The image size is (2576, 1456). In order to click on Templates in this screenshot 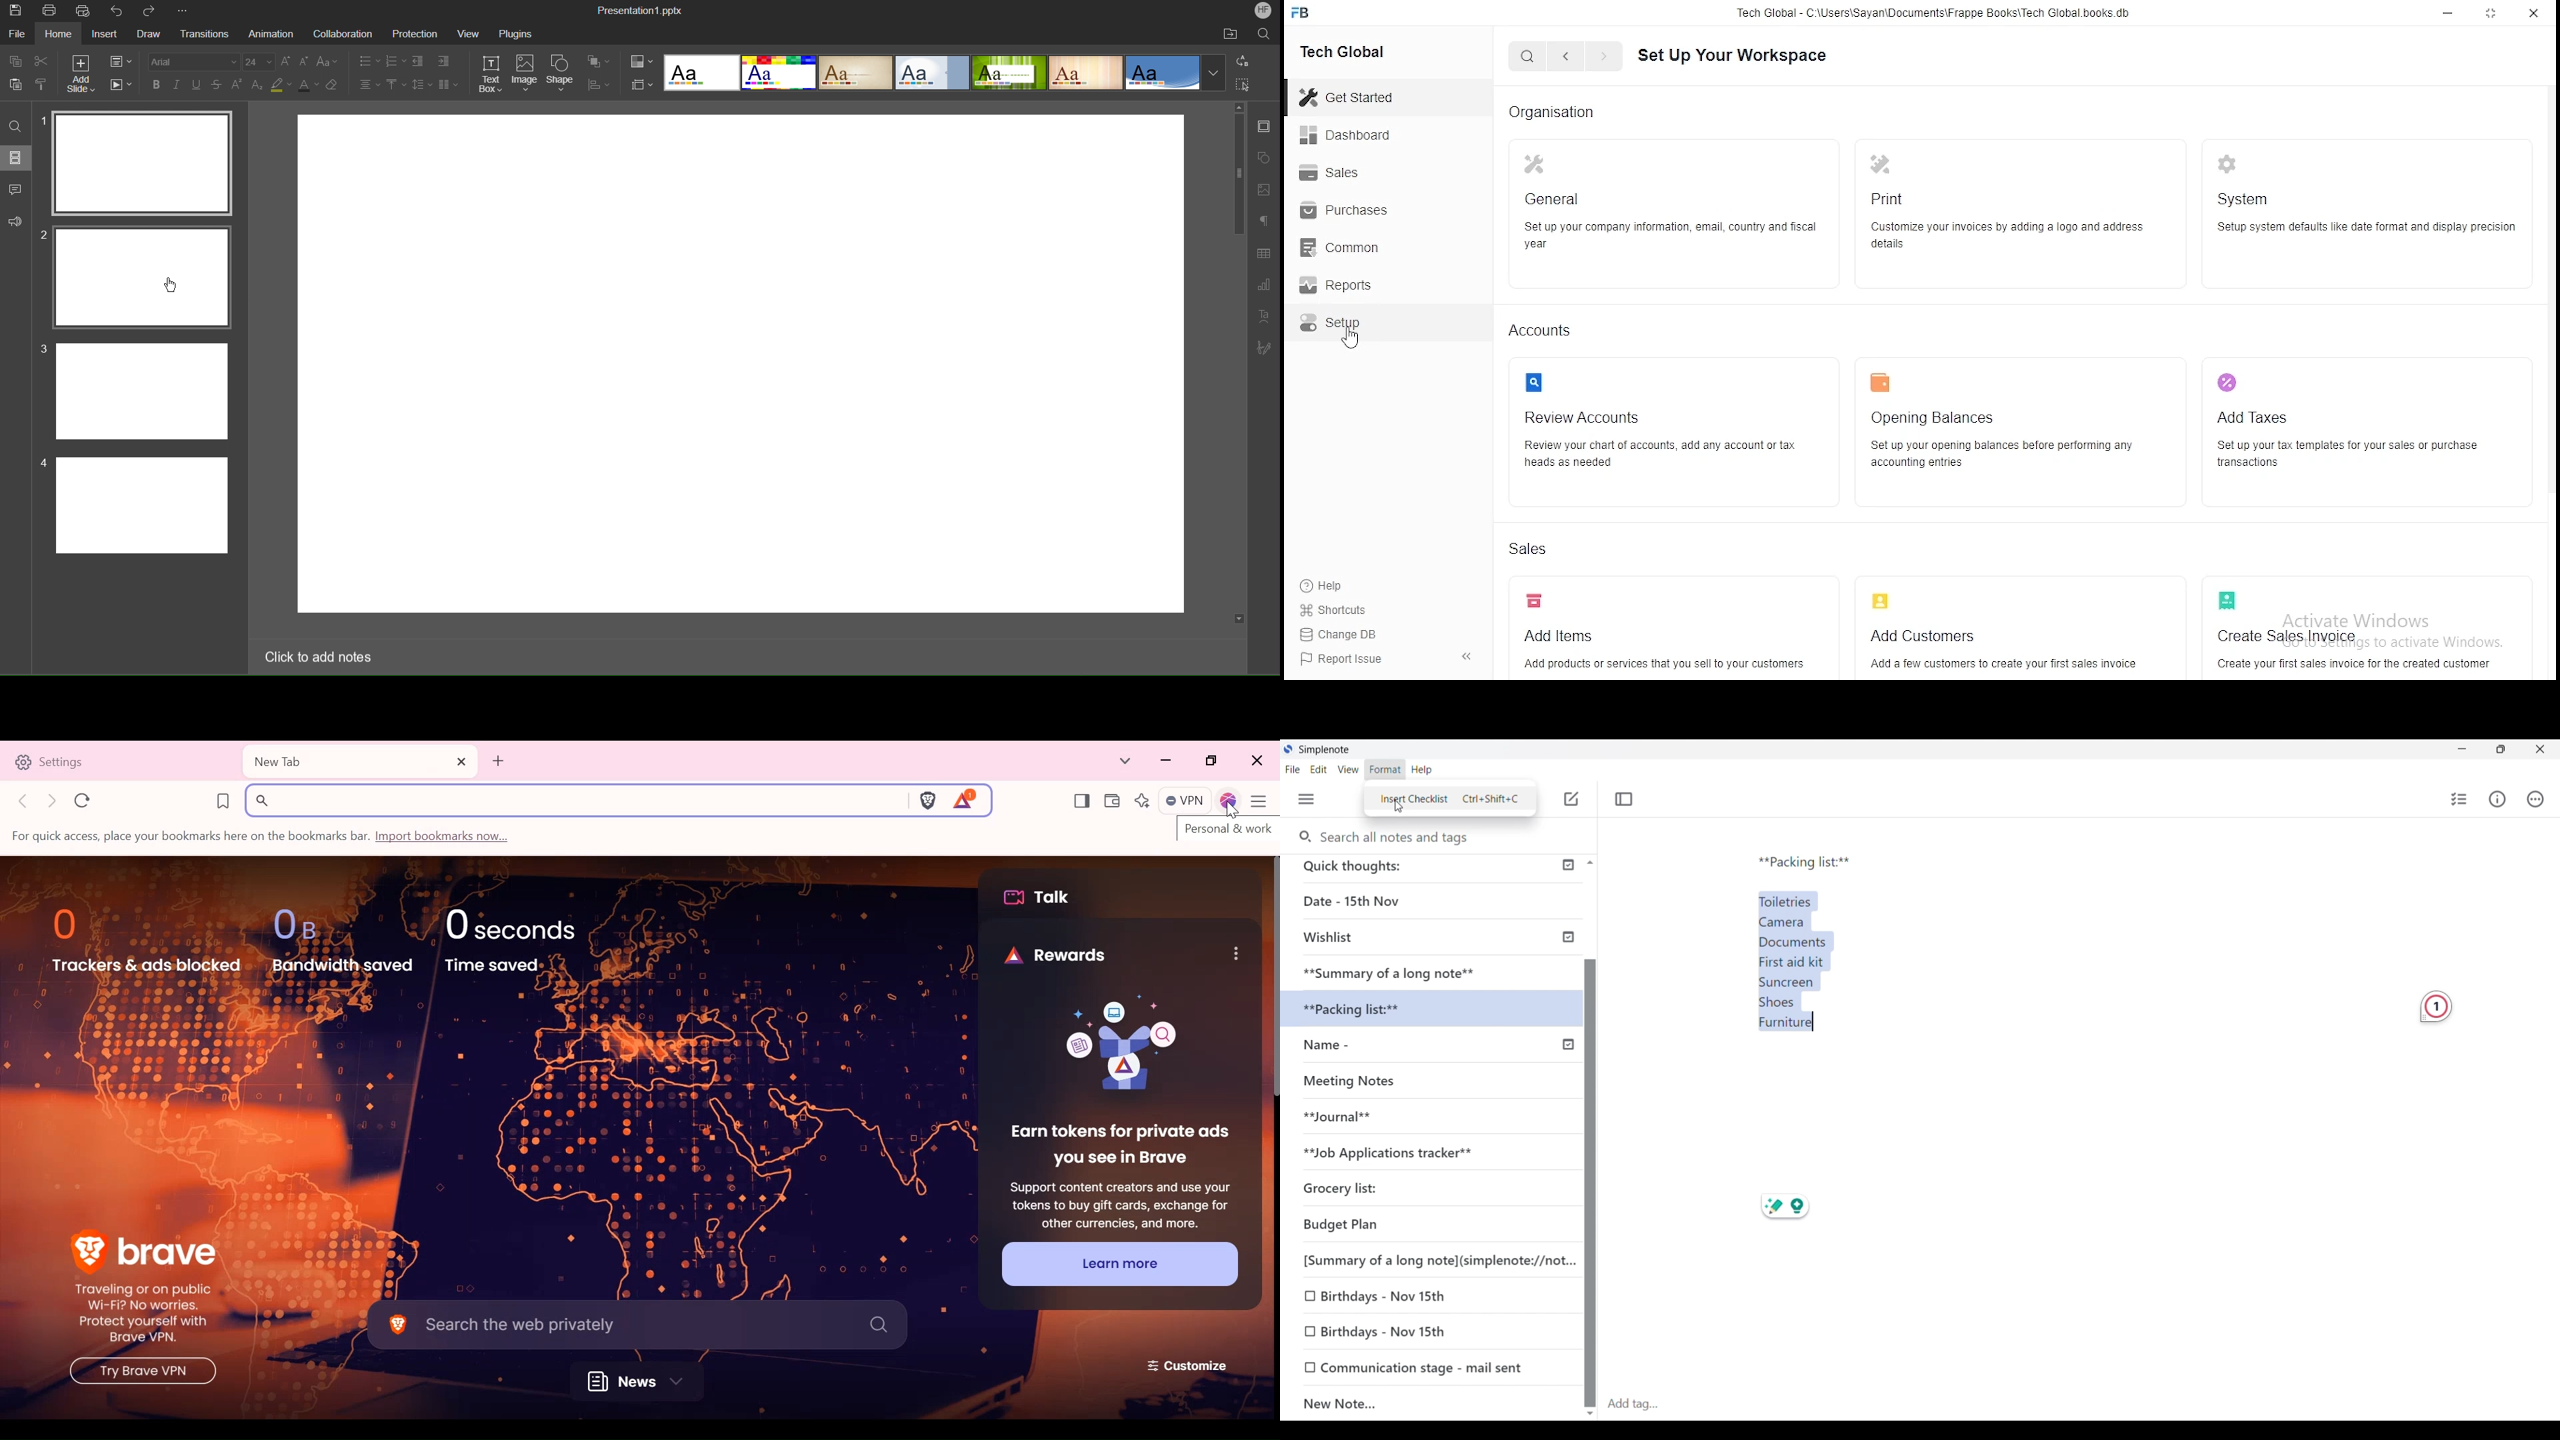, I will do `click(947, 73)`.